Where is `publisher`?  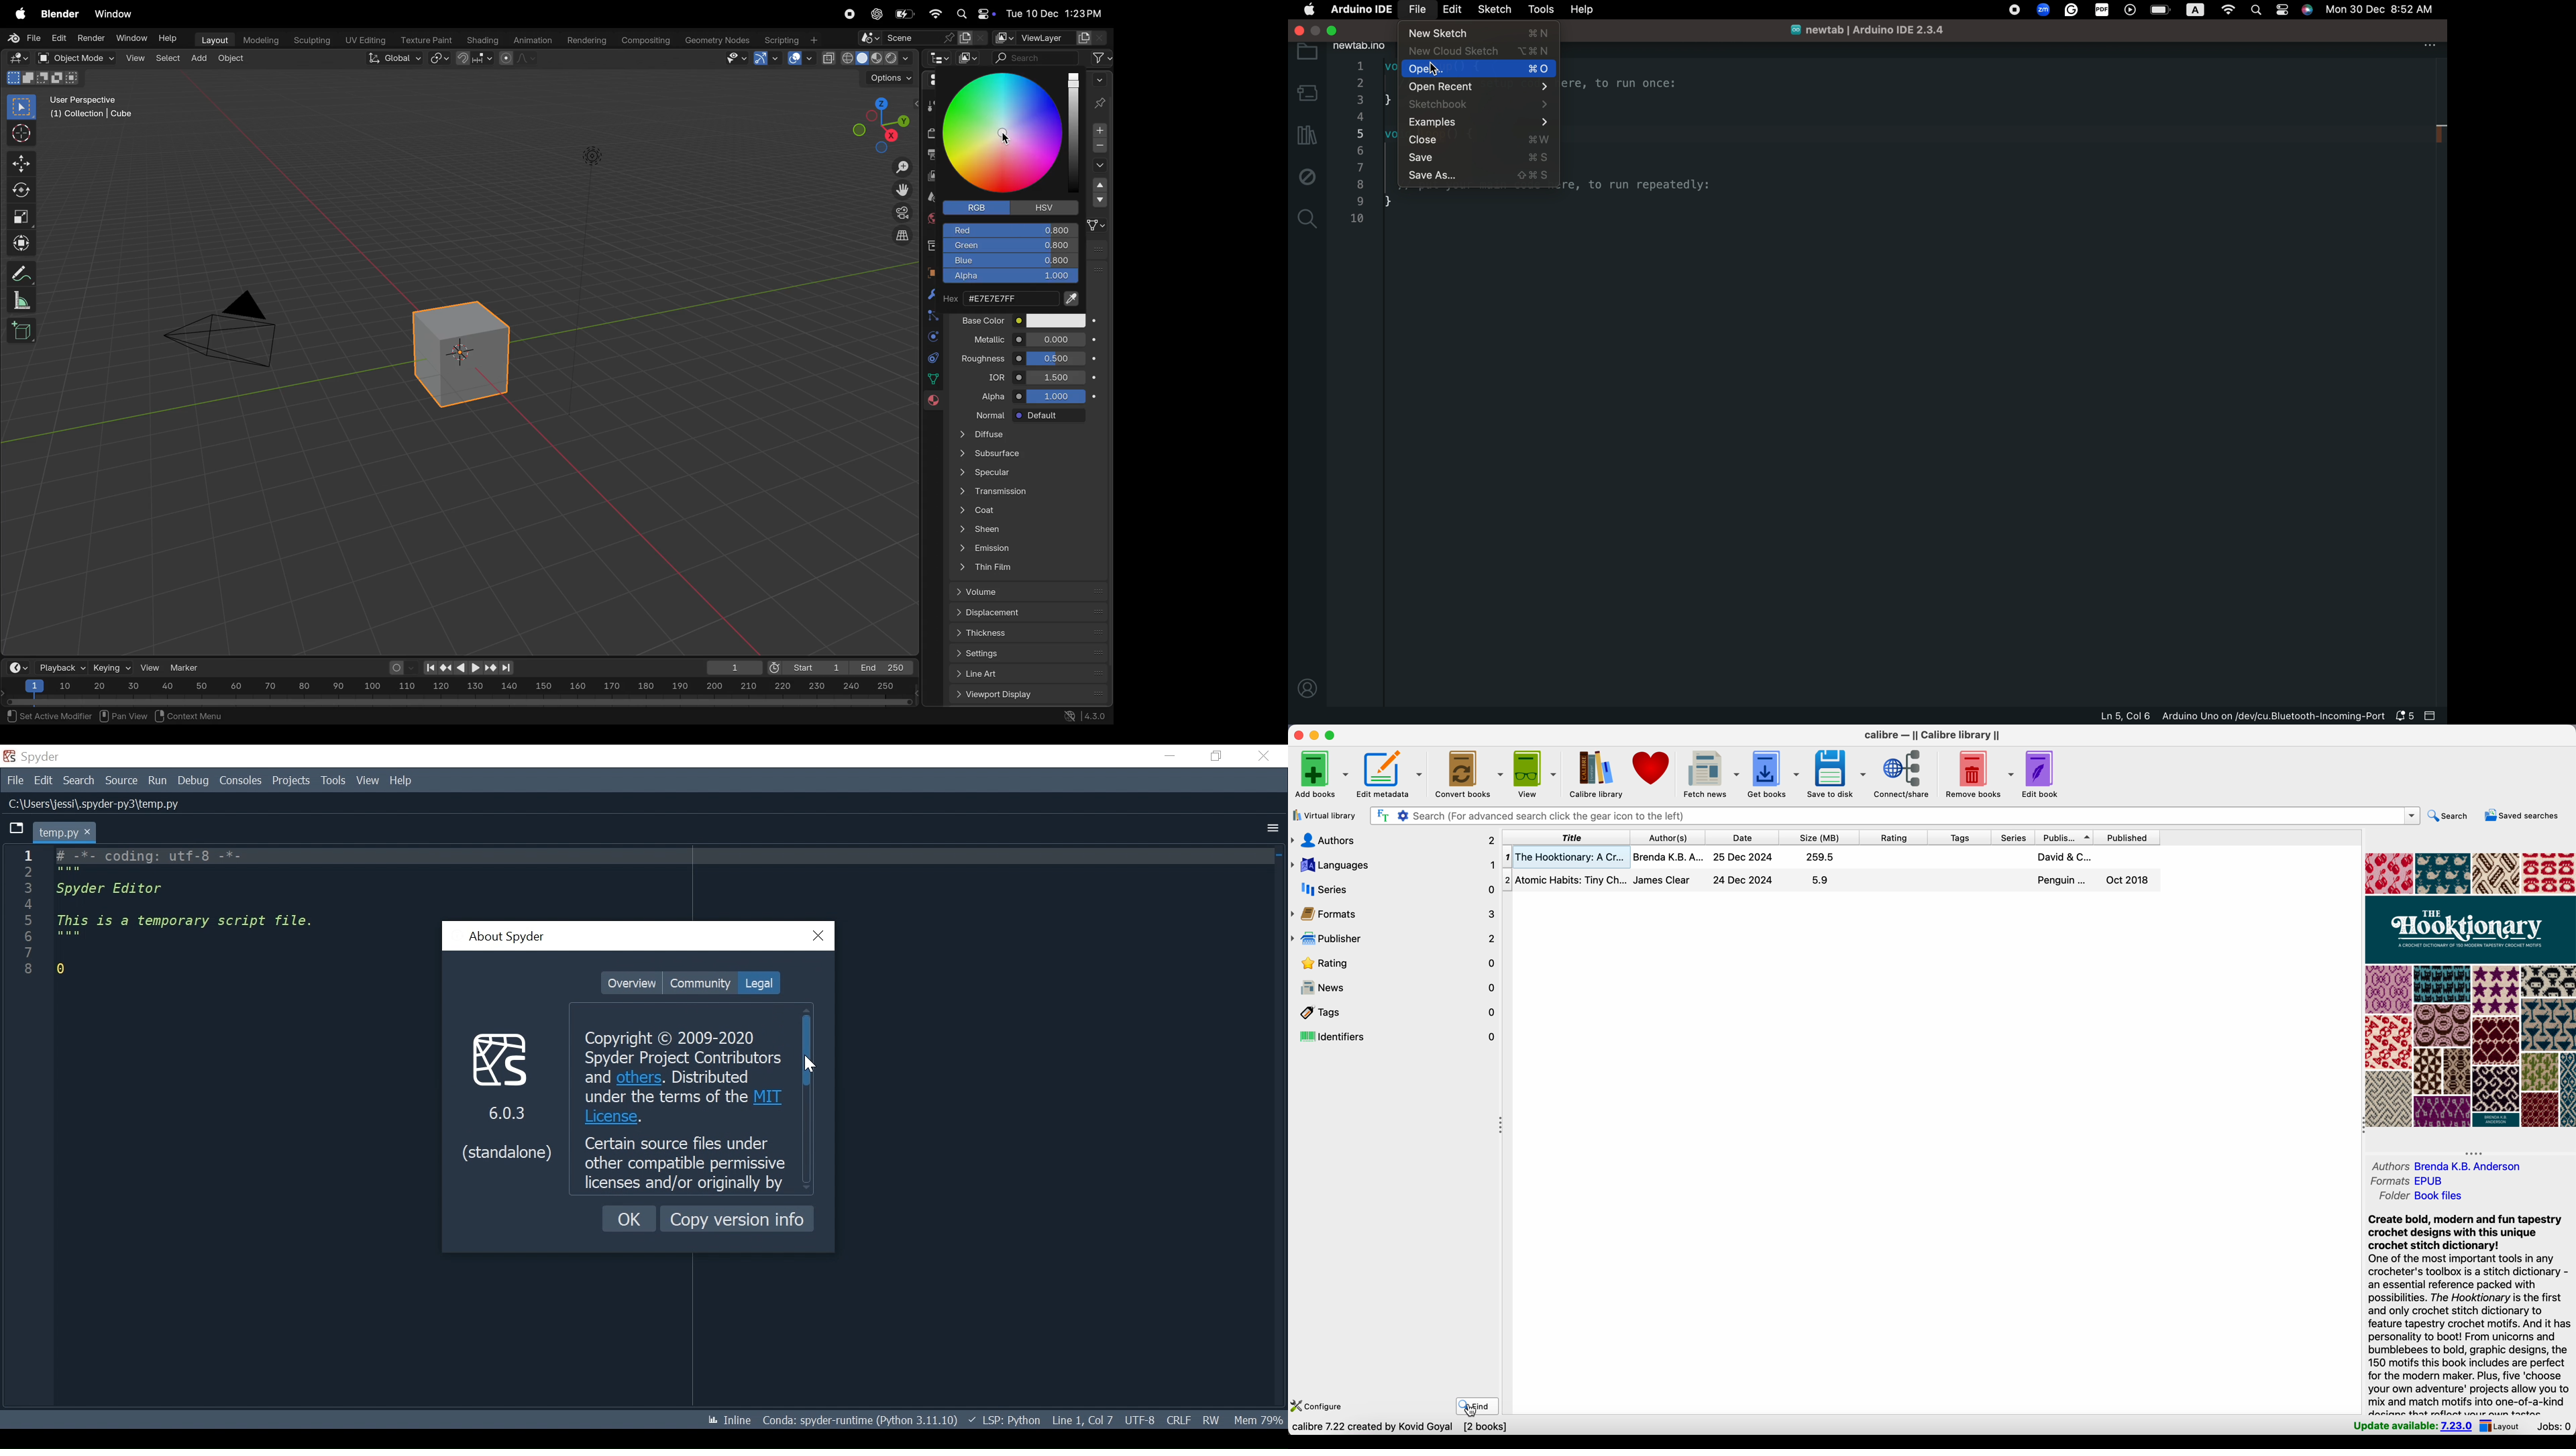 publisher is located at coordinates (2066, 838).